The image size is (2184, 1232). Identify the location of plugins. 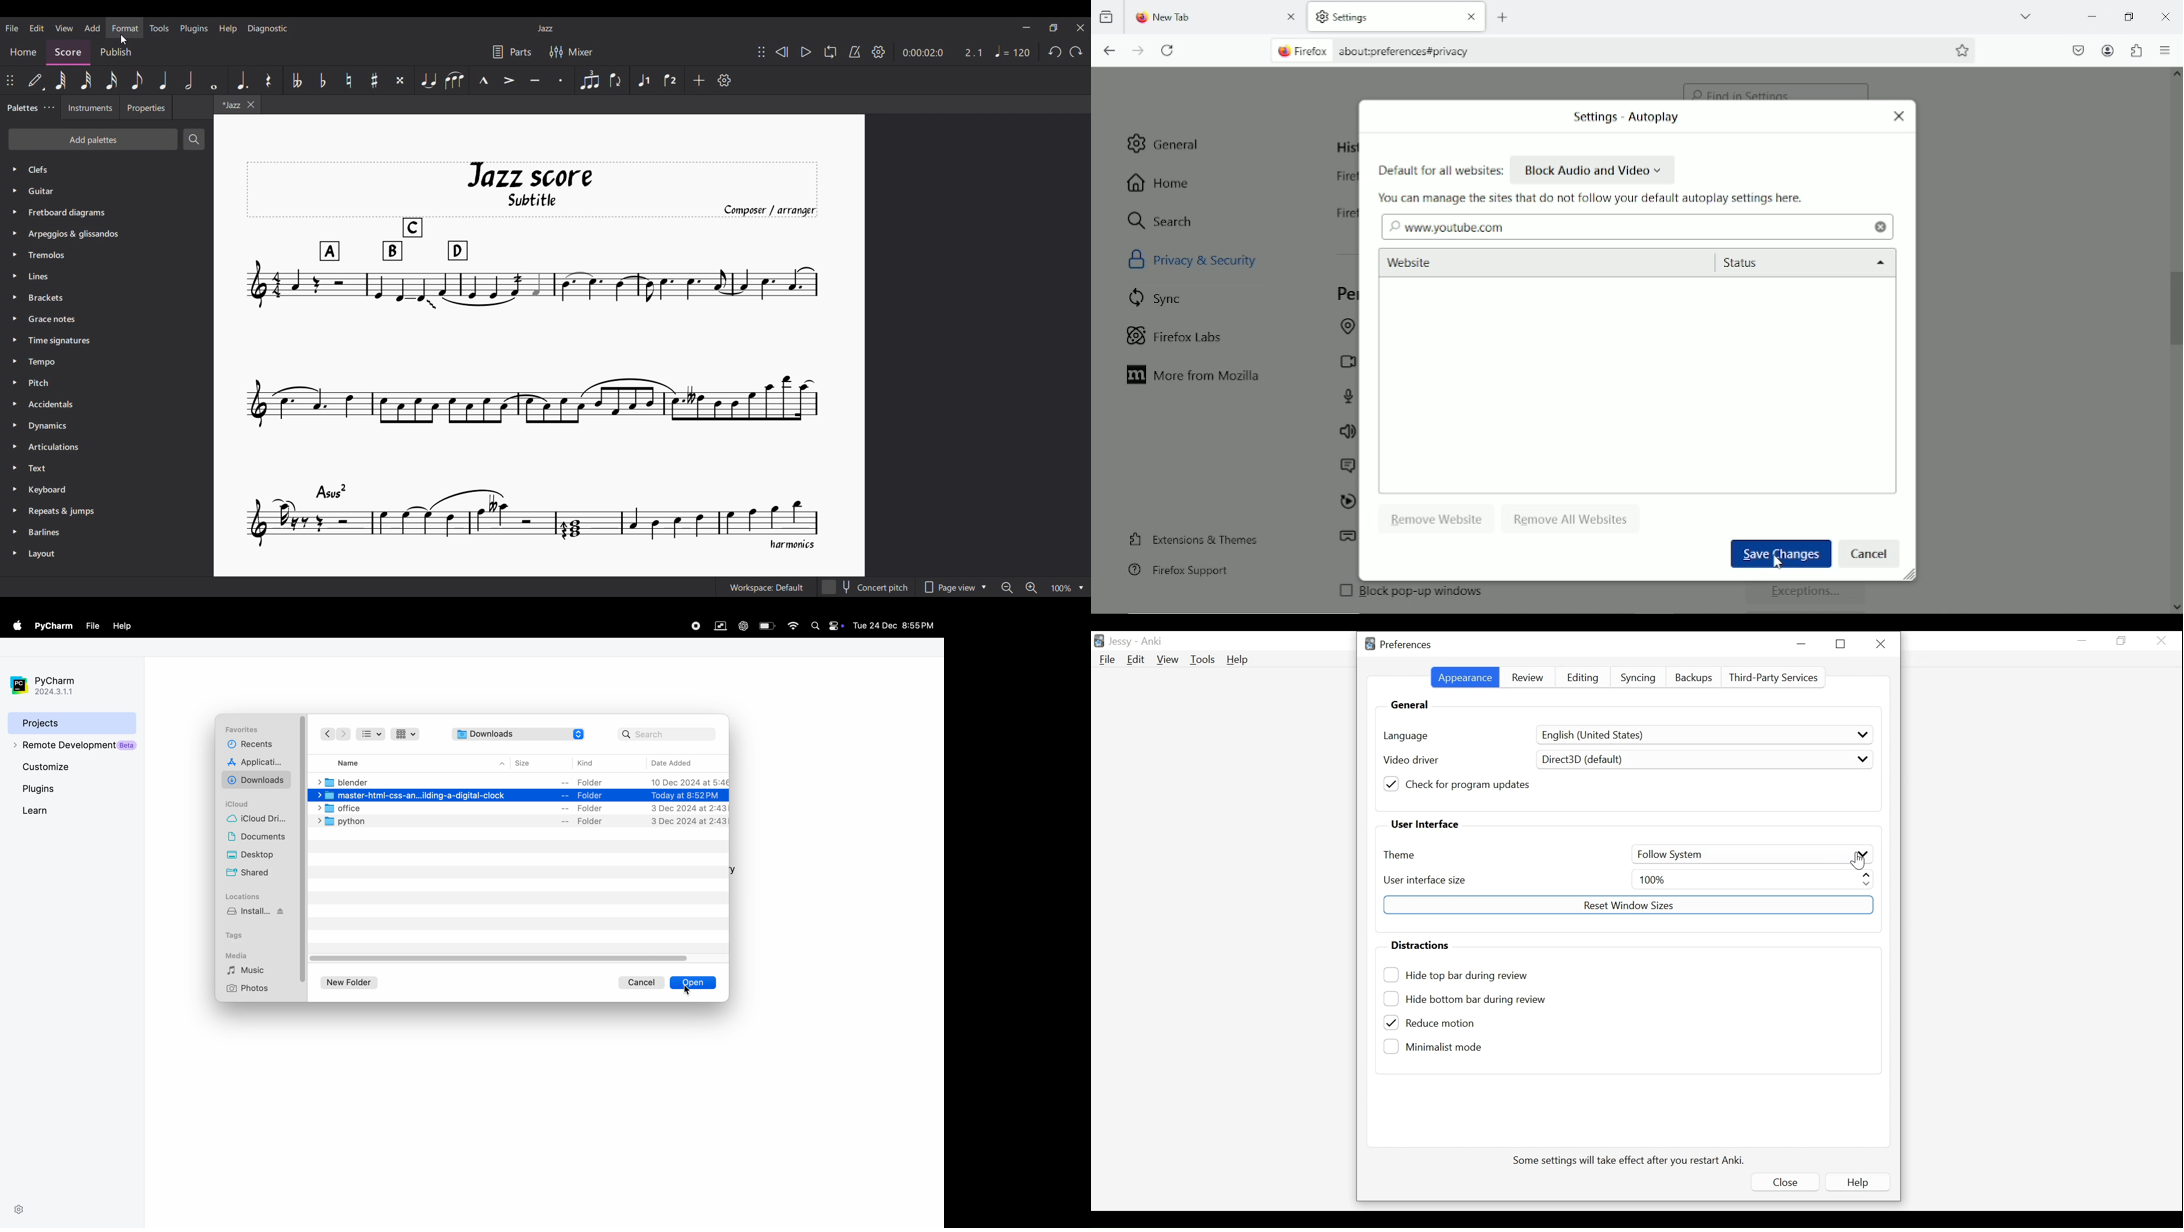
(53, 789).